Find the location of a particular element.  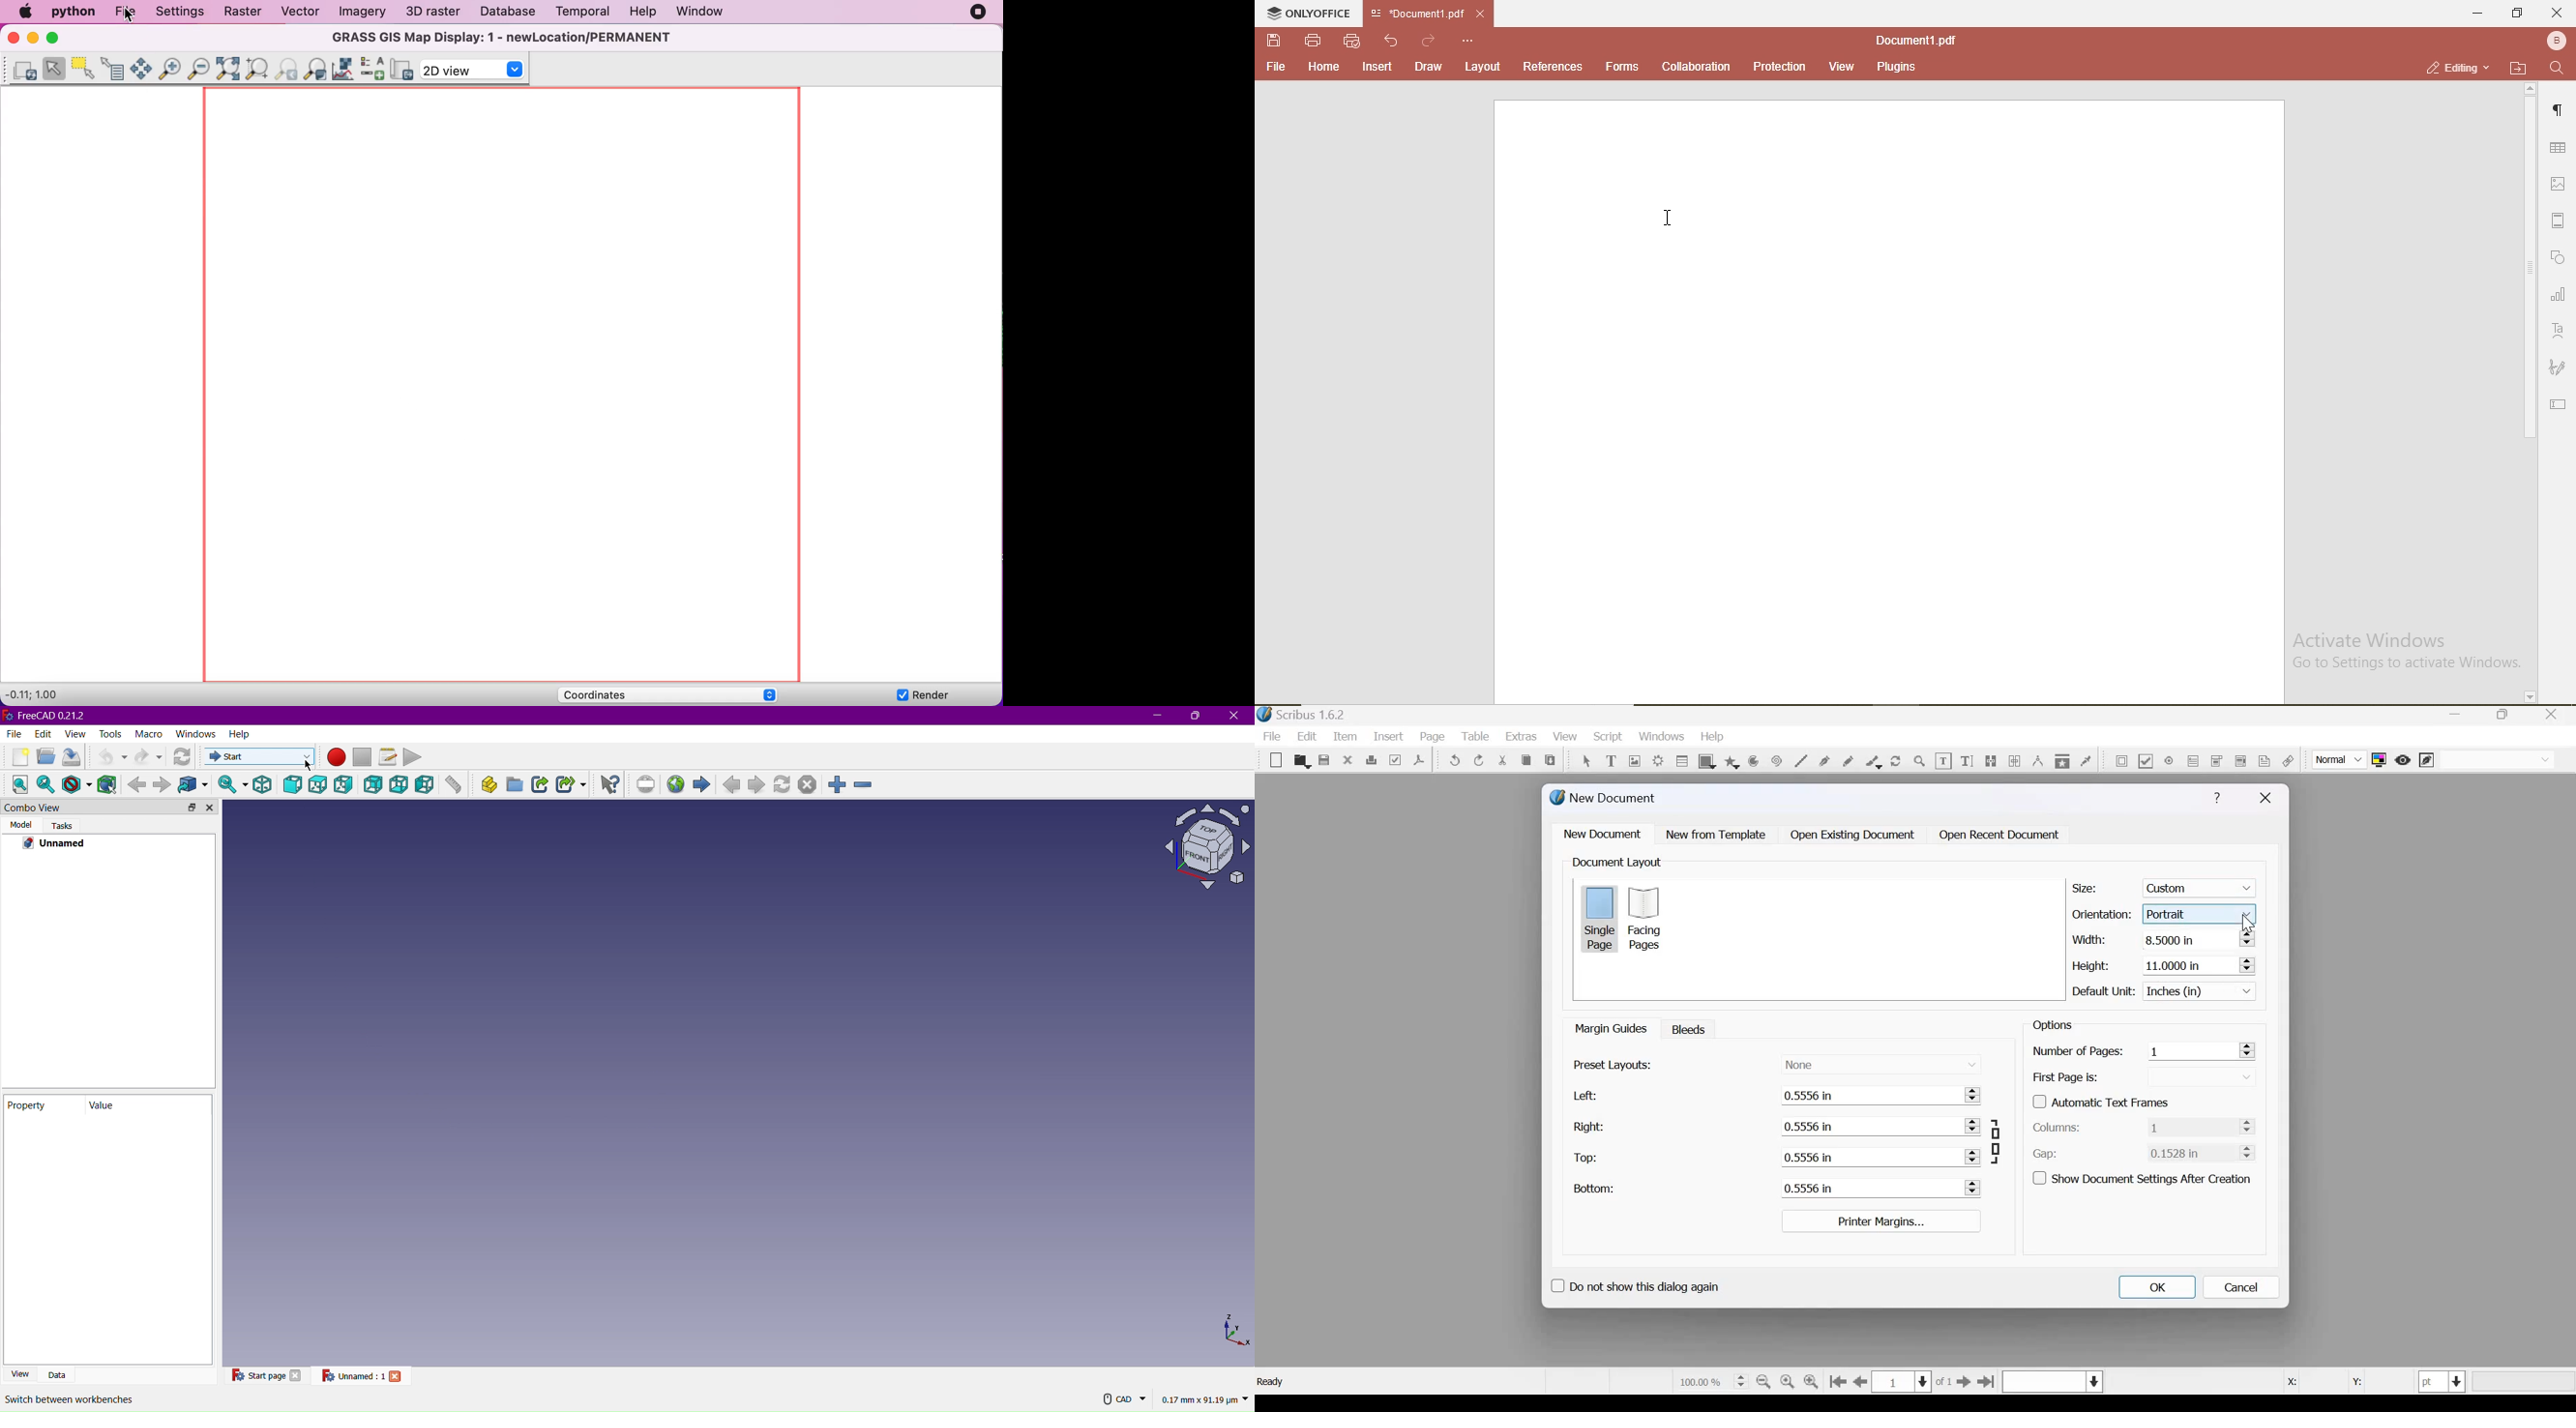

Text Annotation is located at coordinates (2264, 760).